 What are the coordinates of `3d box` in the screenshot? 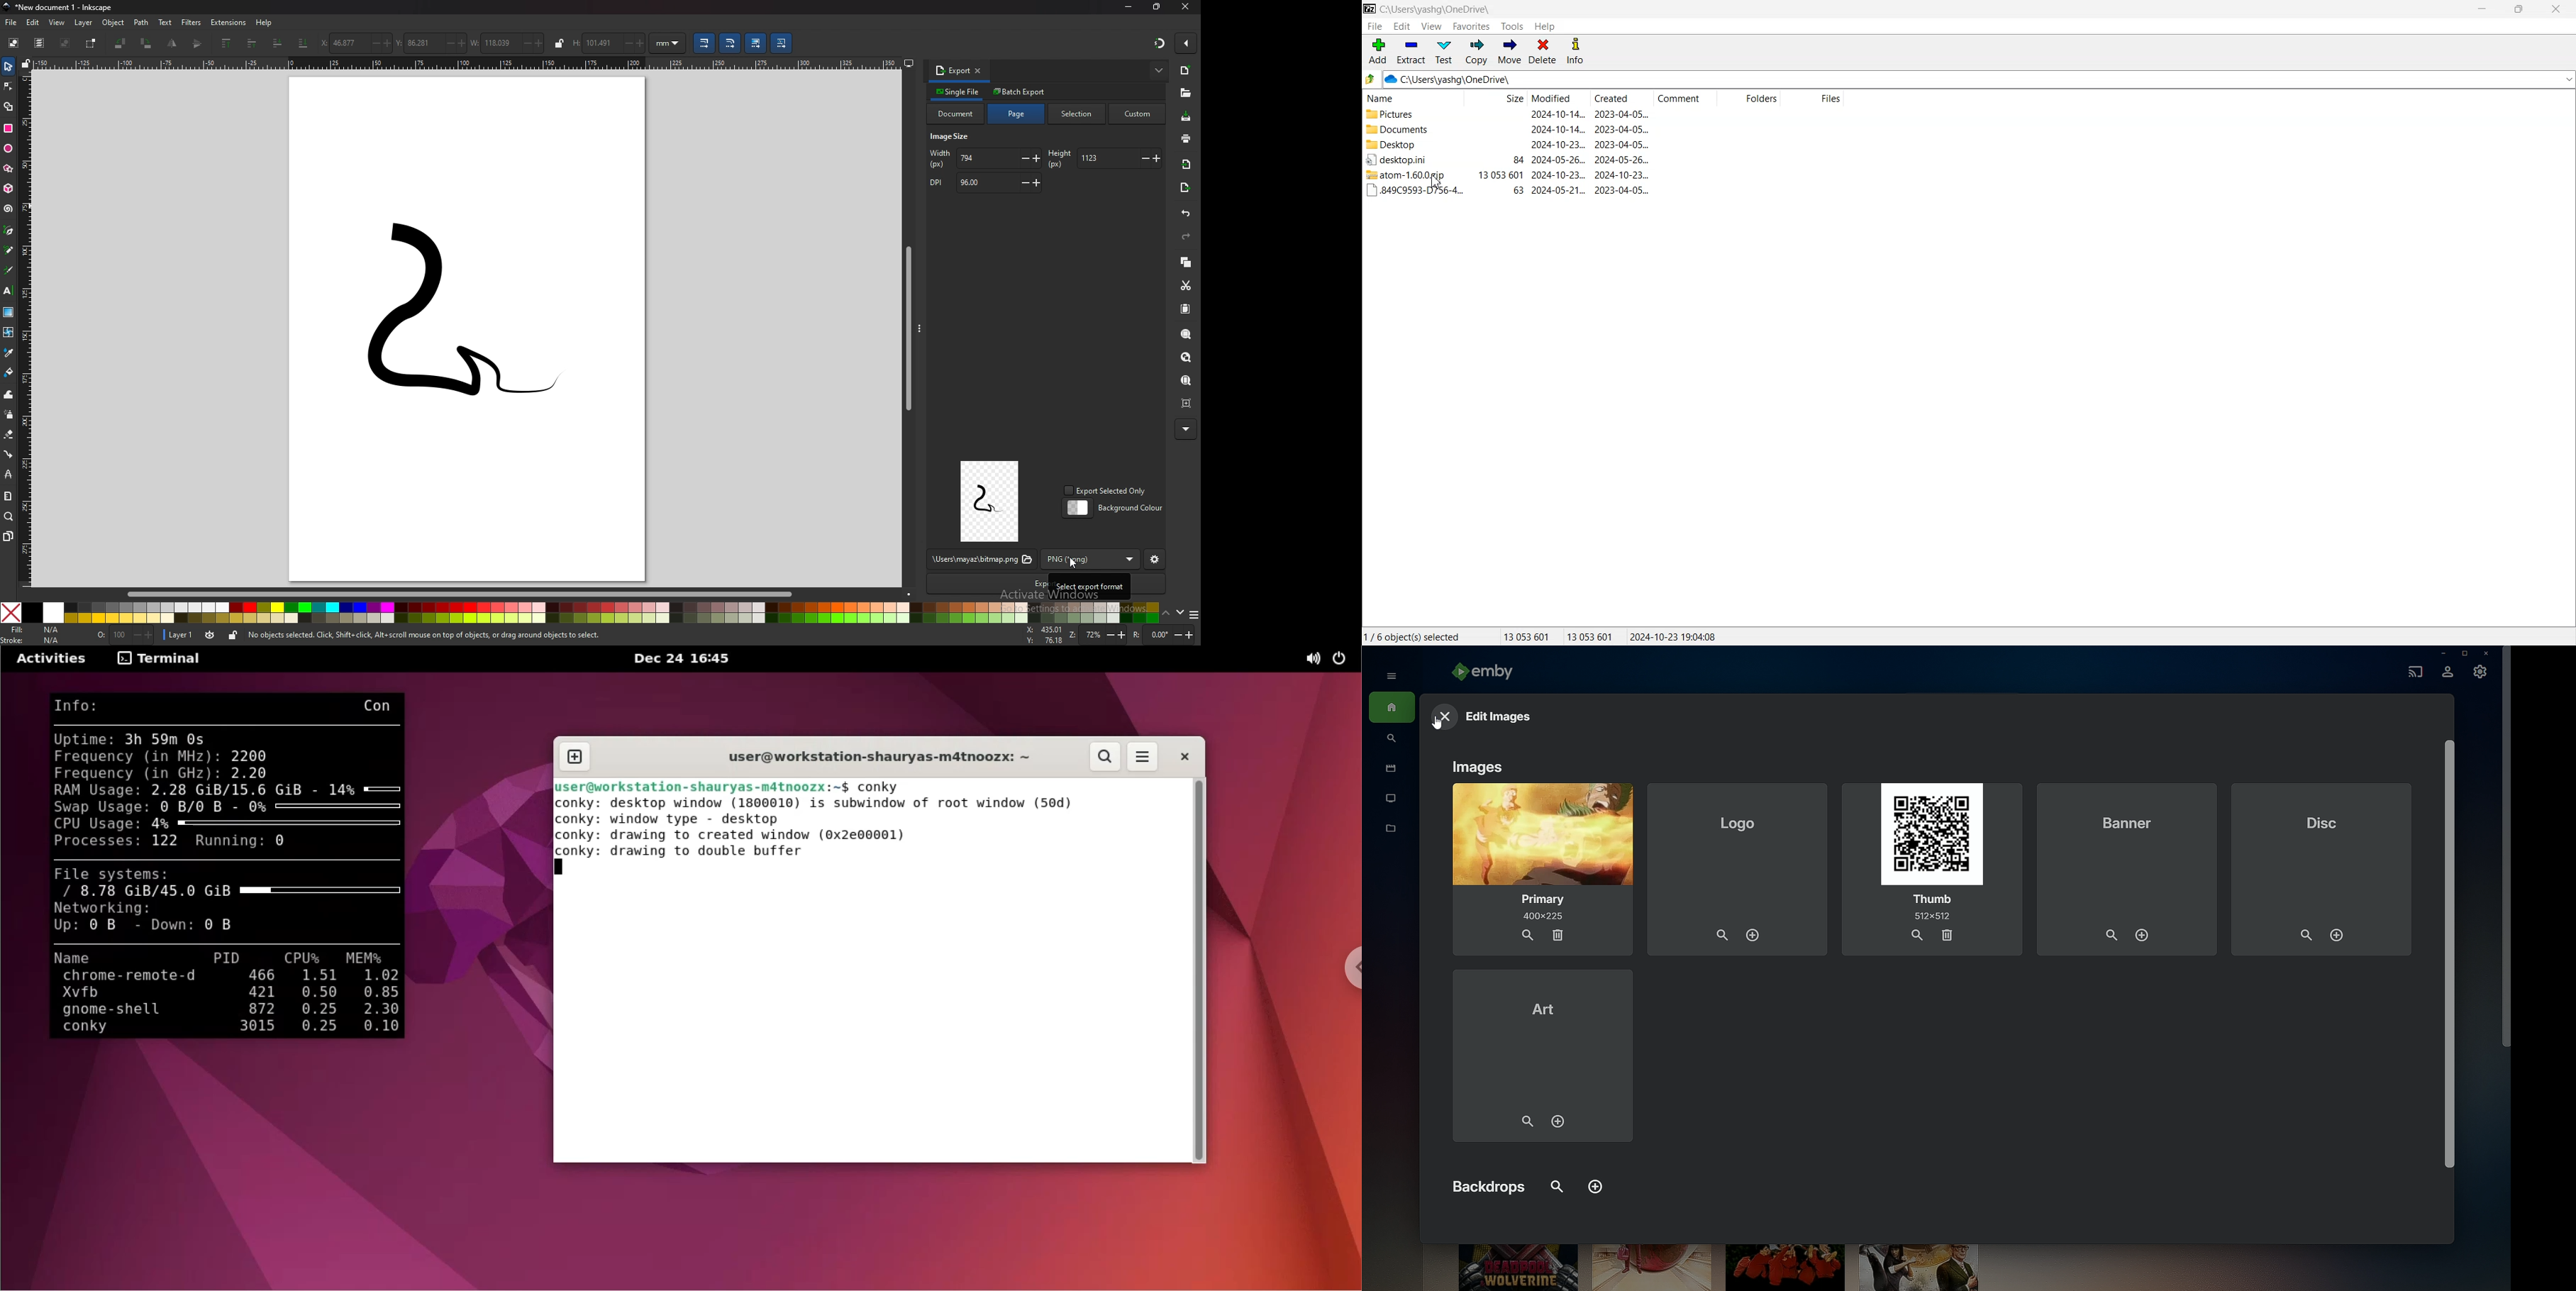 It's located at (8, 189).